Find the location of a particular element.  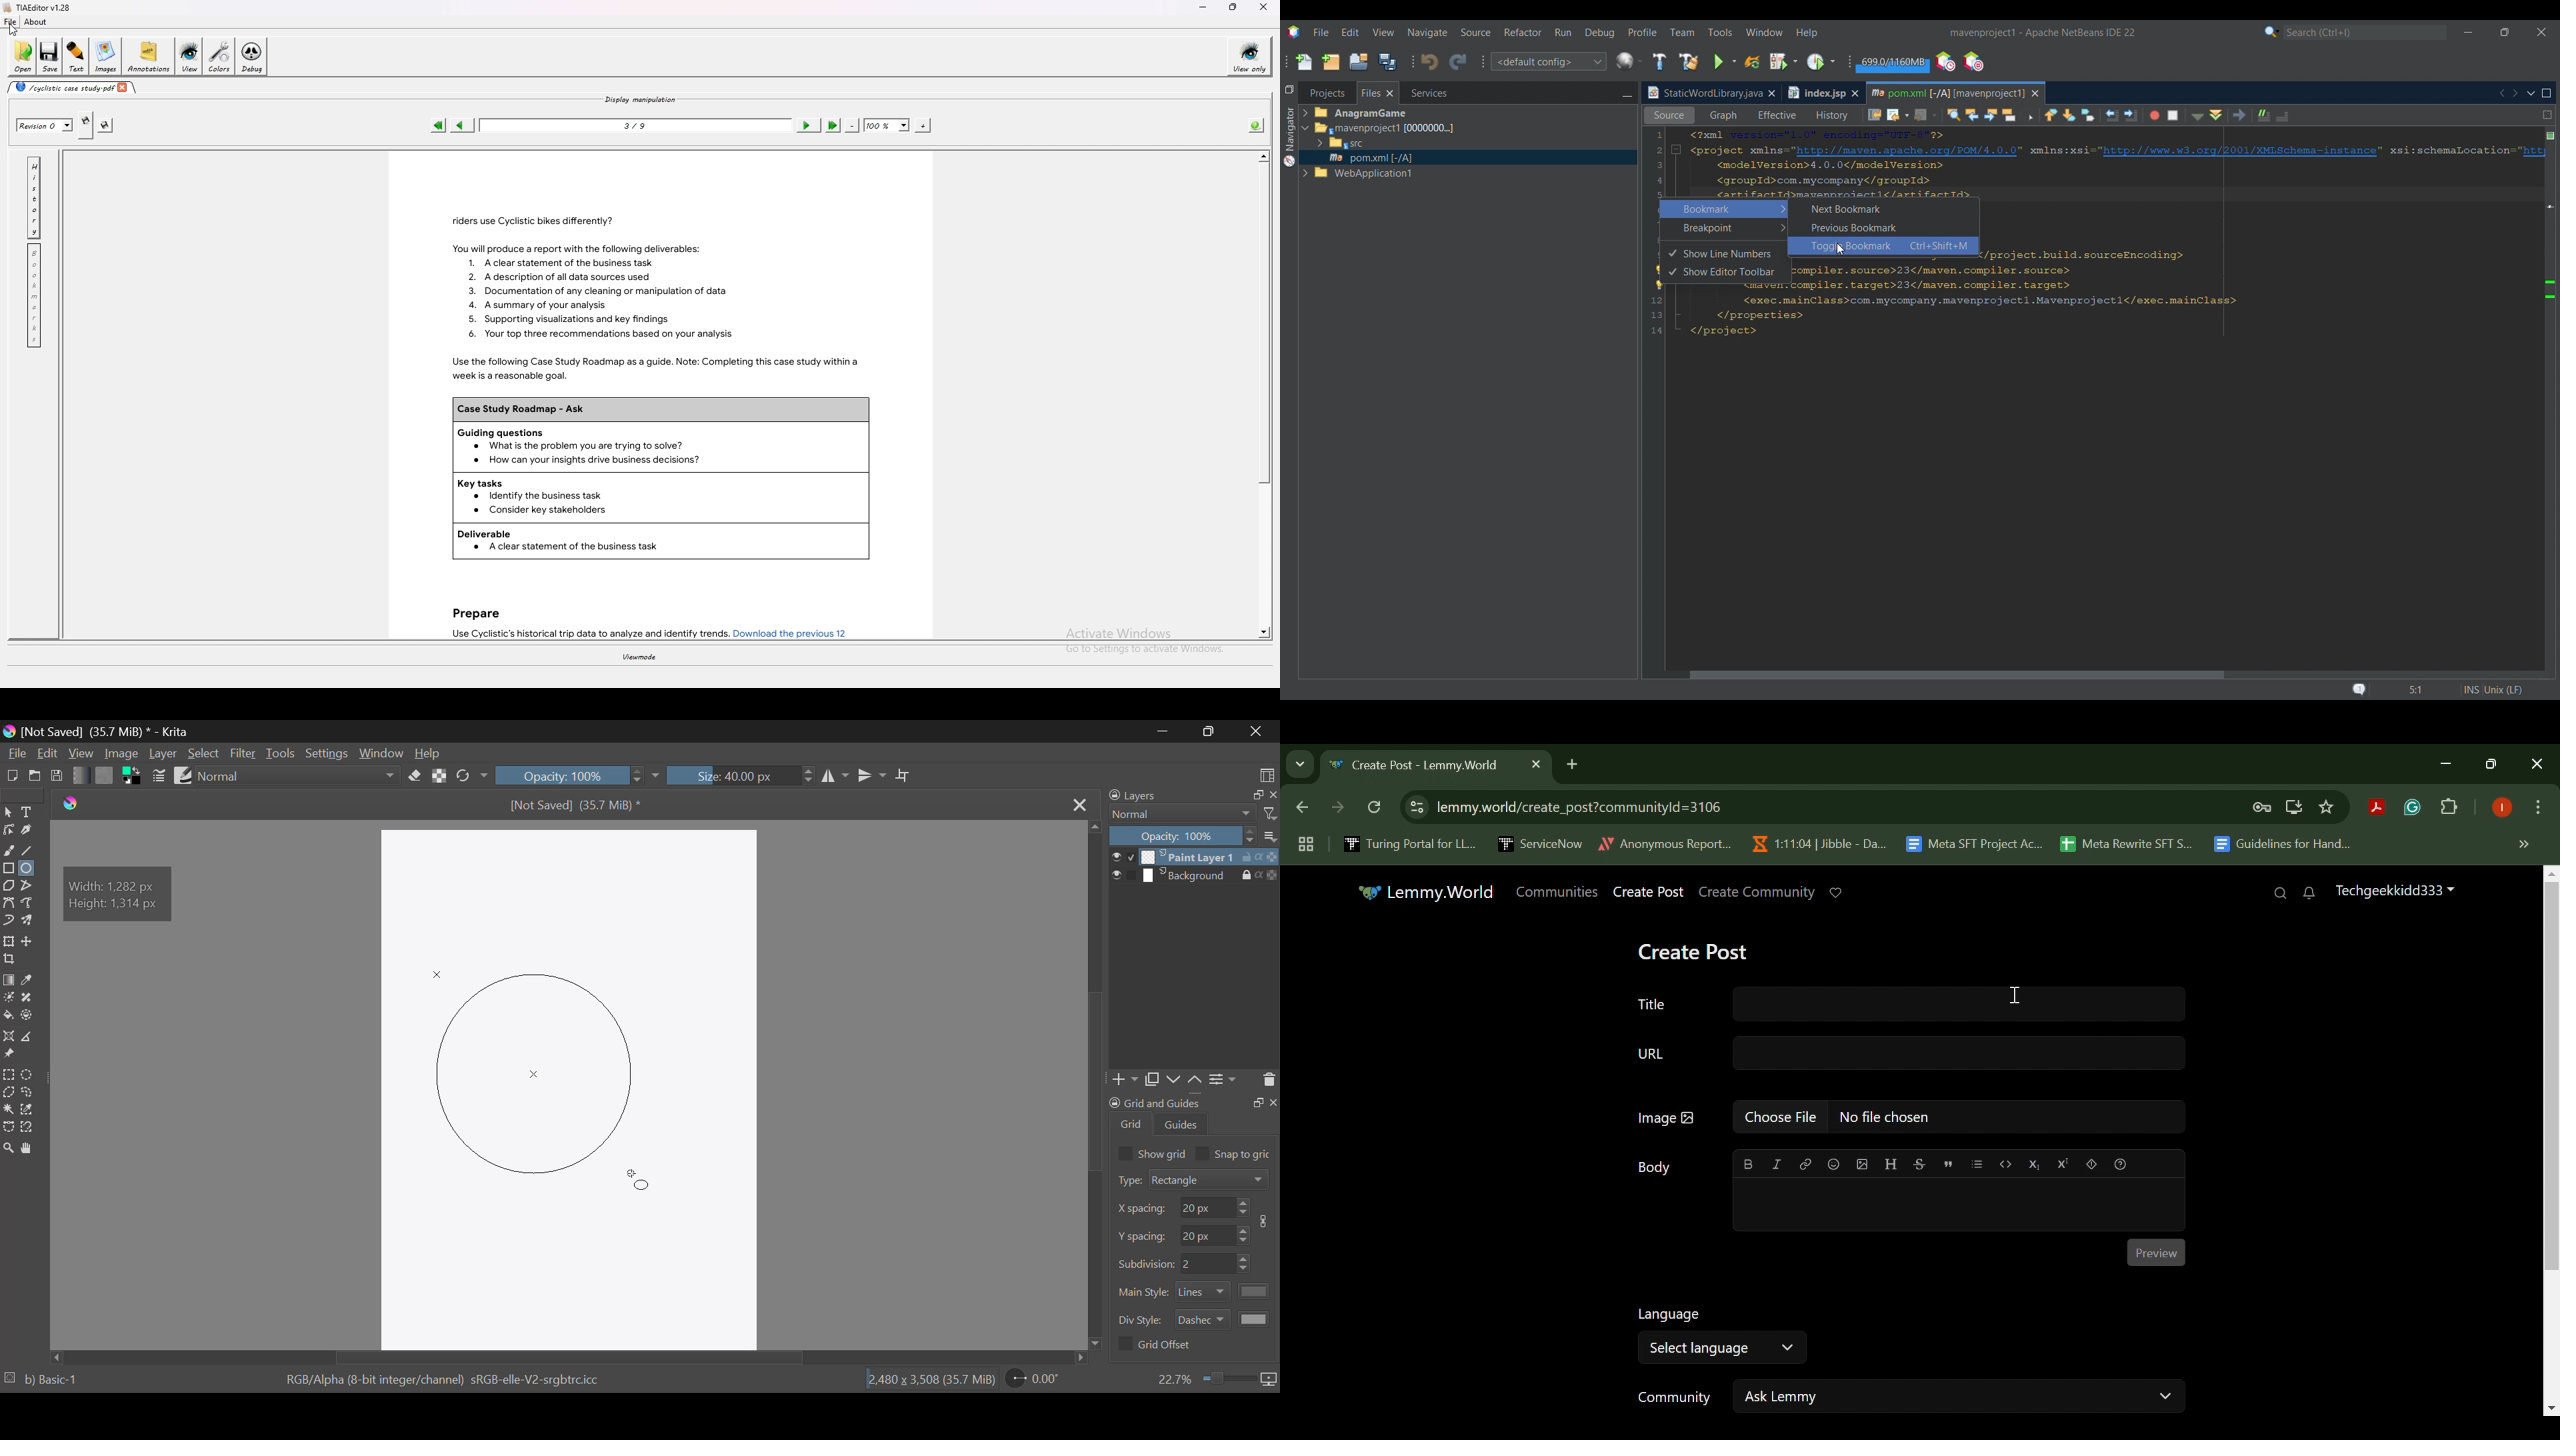

quote is located at coordinates (1947, 1162).